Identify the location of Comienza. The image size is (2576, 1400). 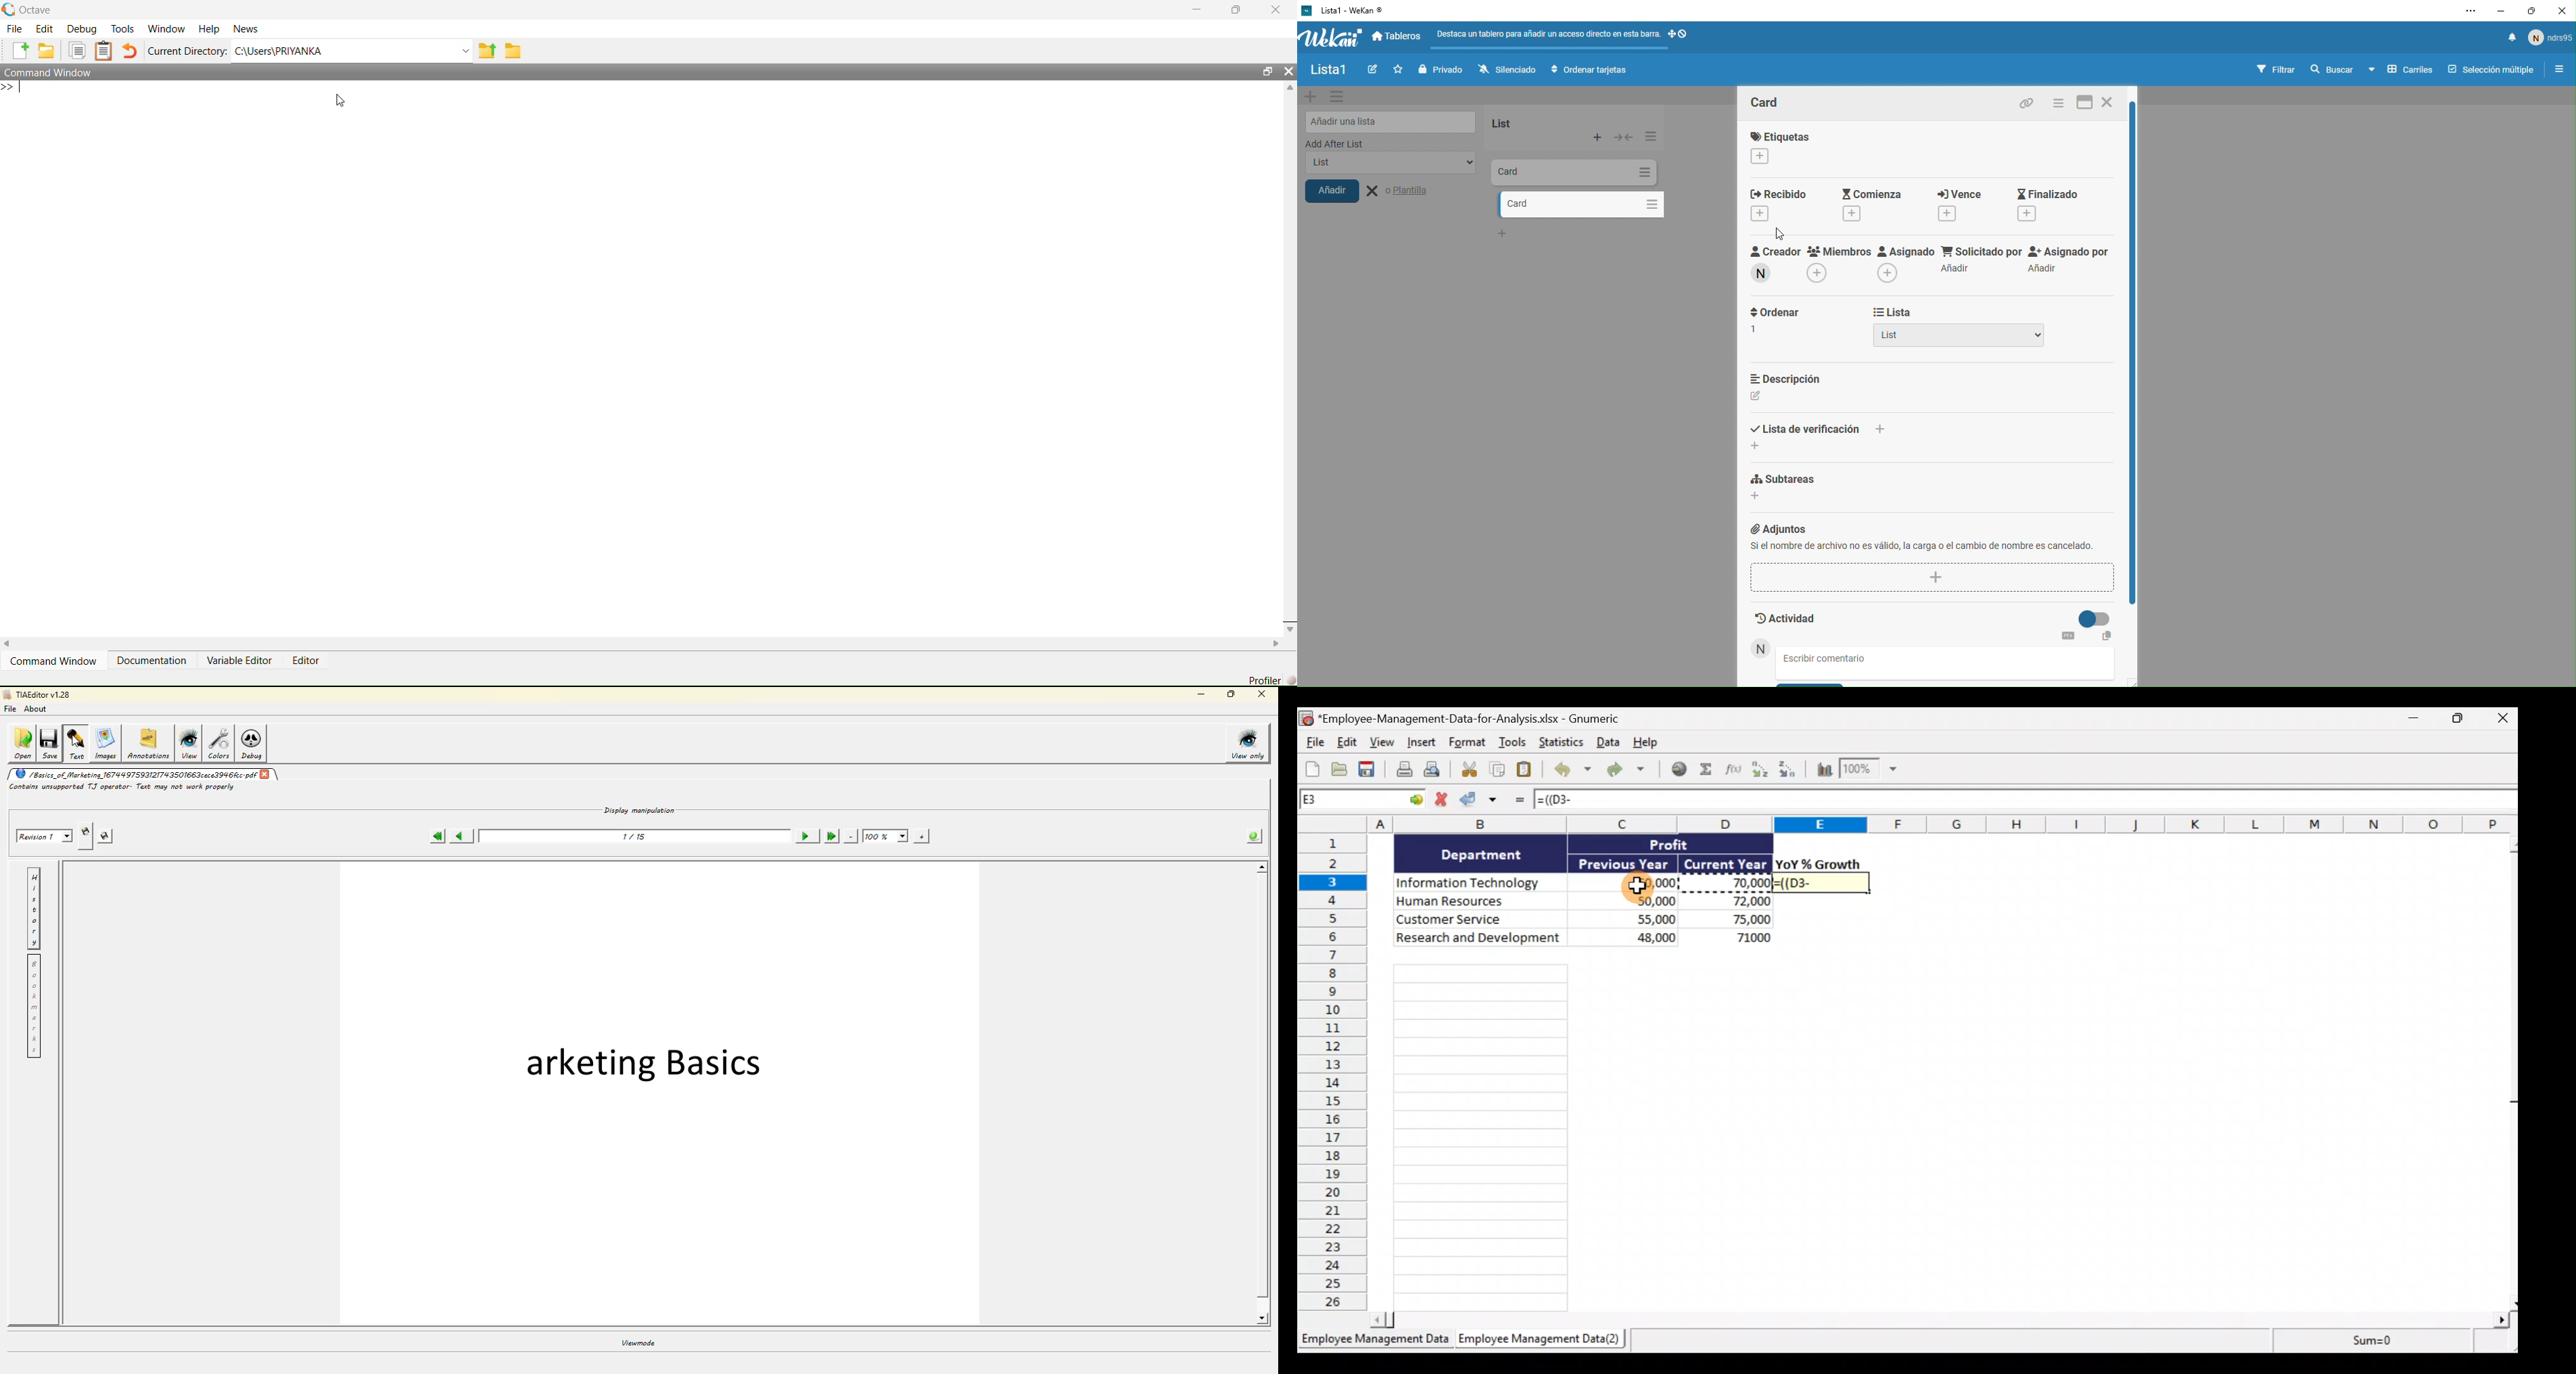
(1869, 206).